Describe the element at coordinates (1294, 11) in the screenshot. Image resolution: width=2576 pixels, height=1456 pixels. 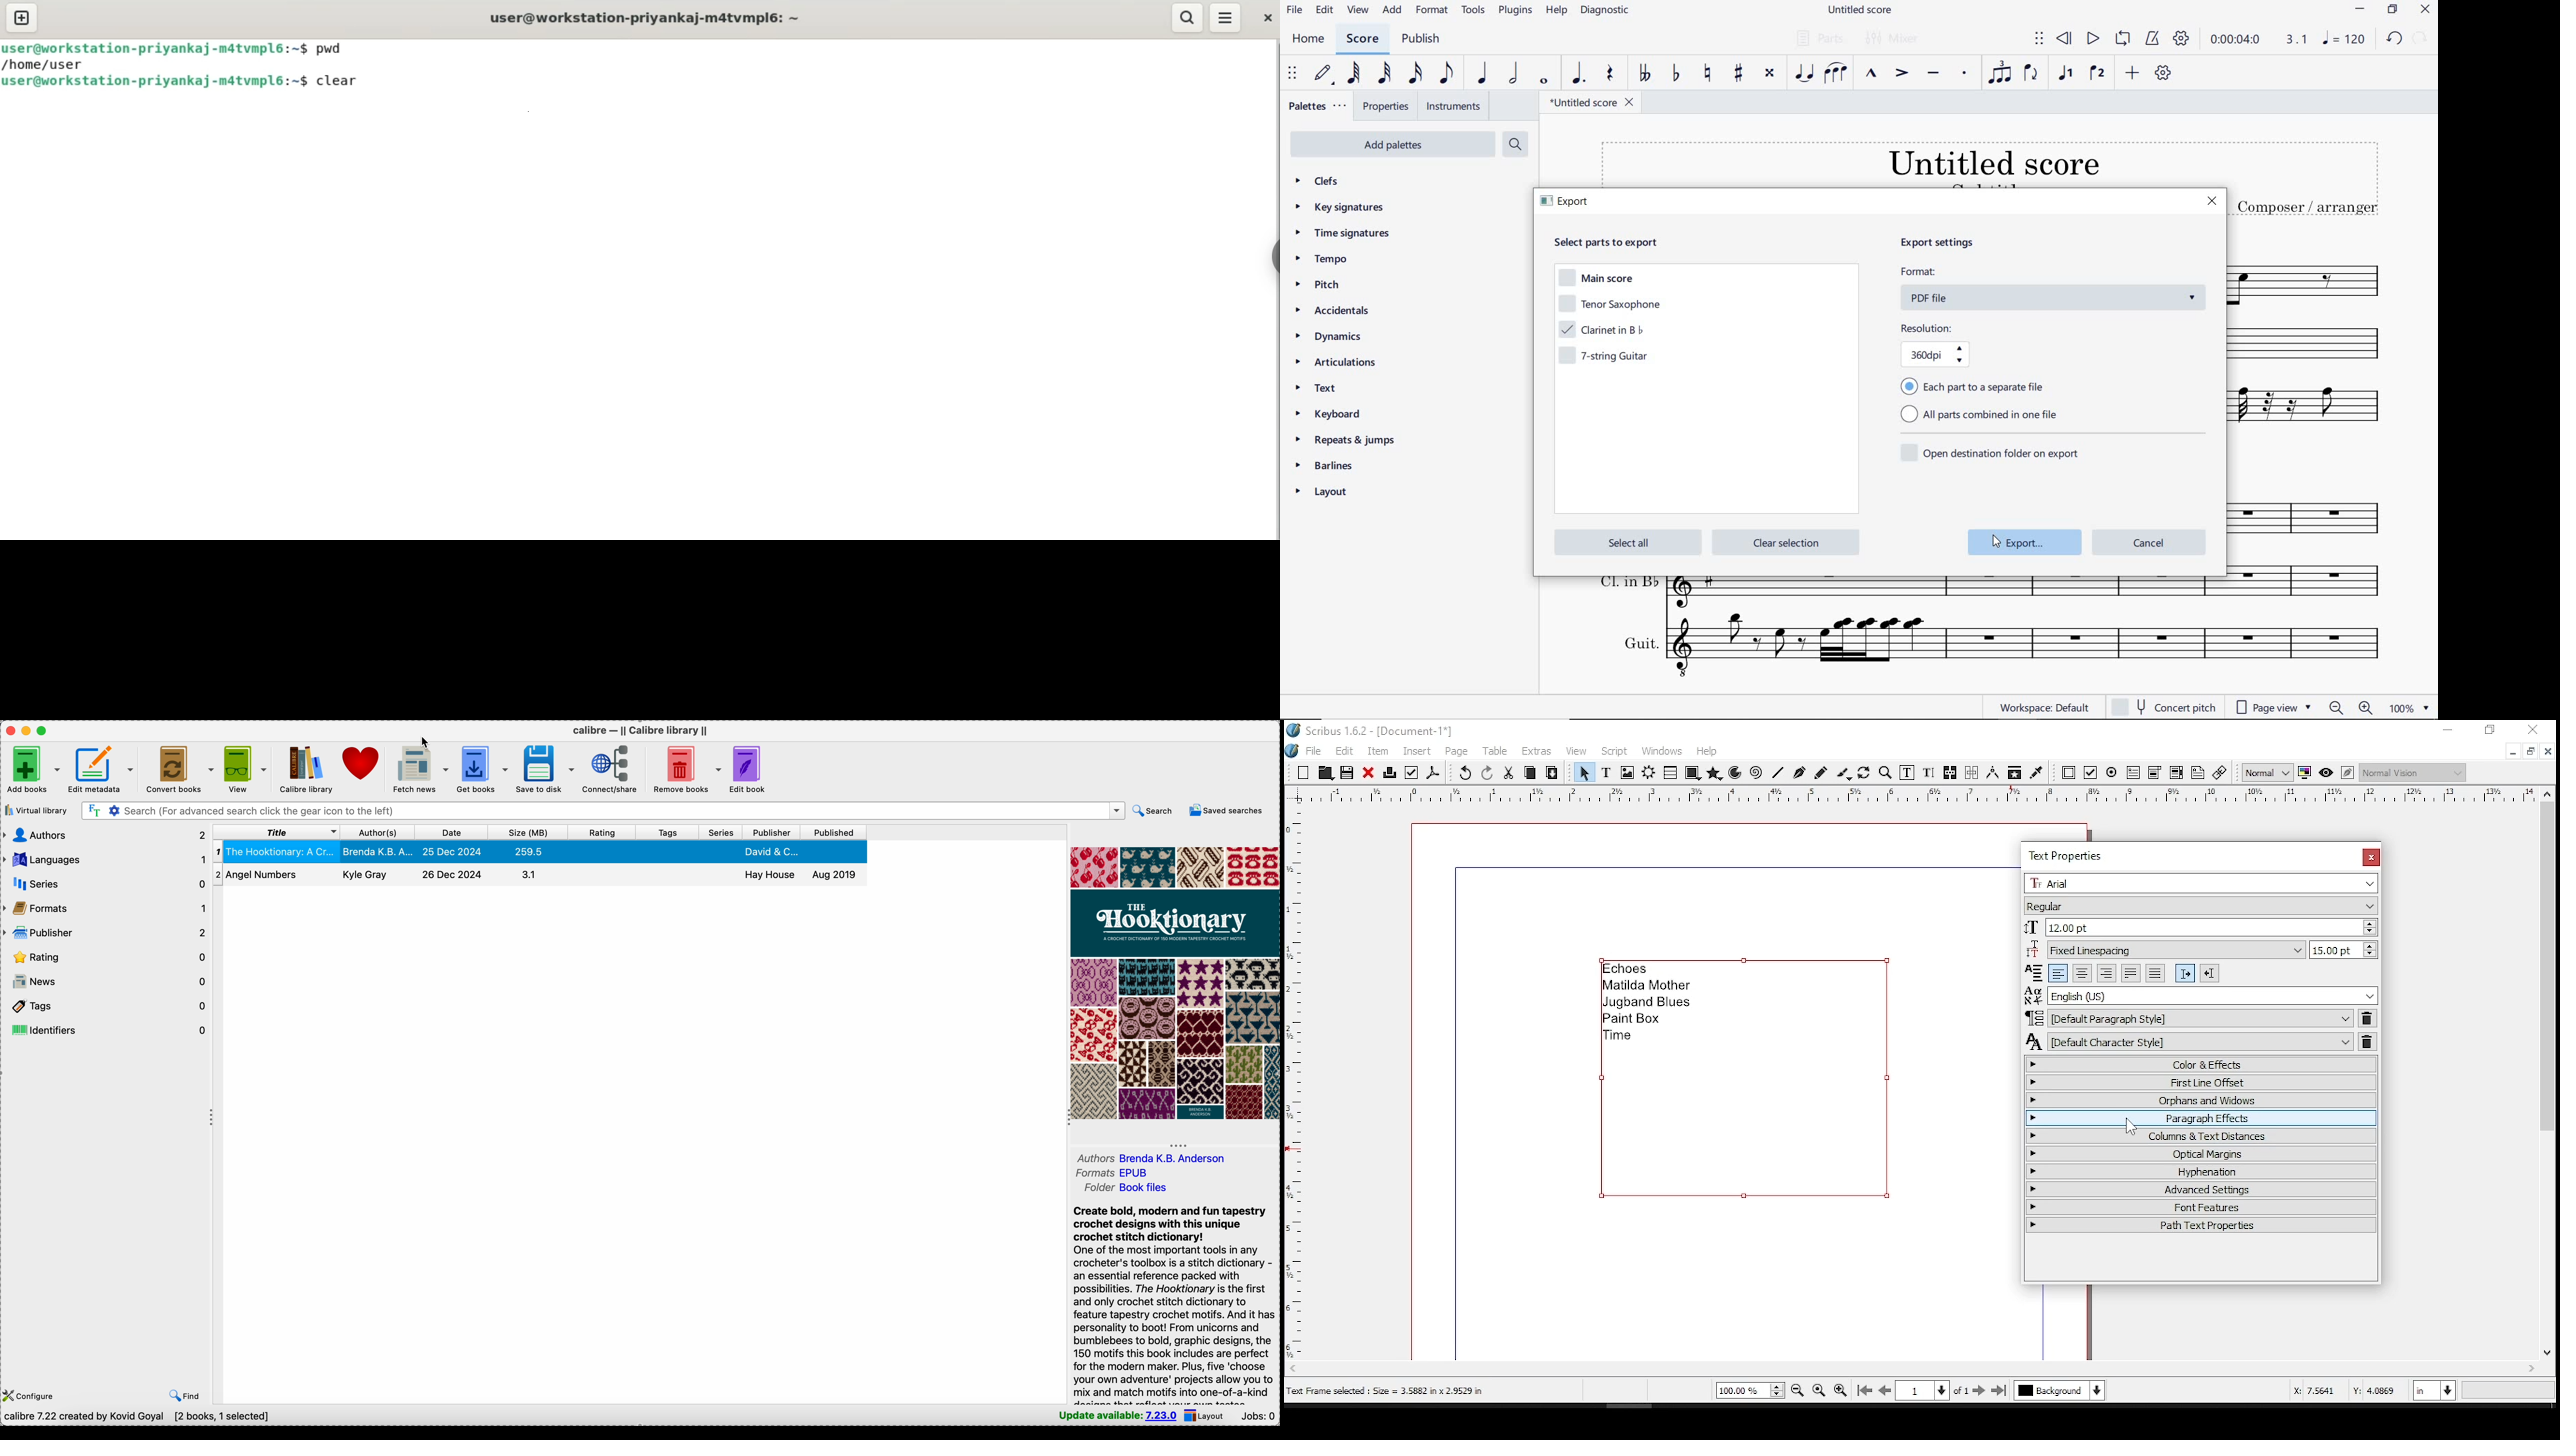
I see `FILE` at that location.